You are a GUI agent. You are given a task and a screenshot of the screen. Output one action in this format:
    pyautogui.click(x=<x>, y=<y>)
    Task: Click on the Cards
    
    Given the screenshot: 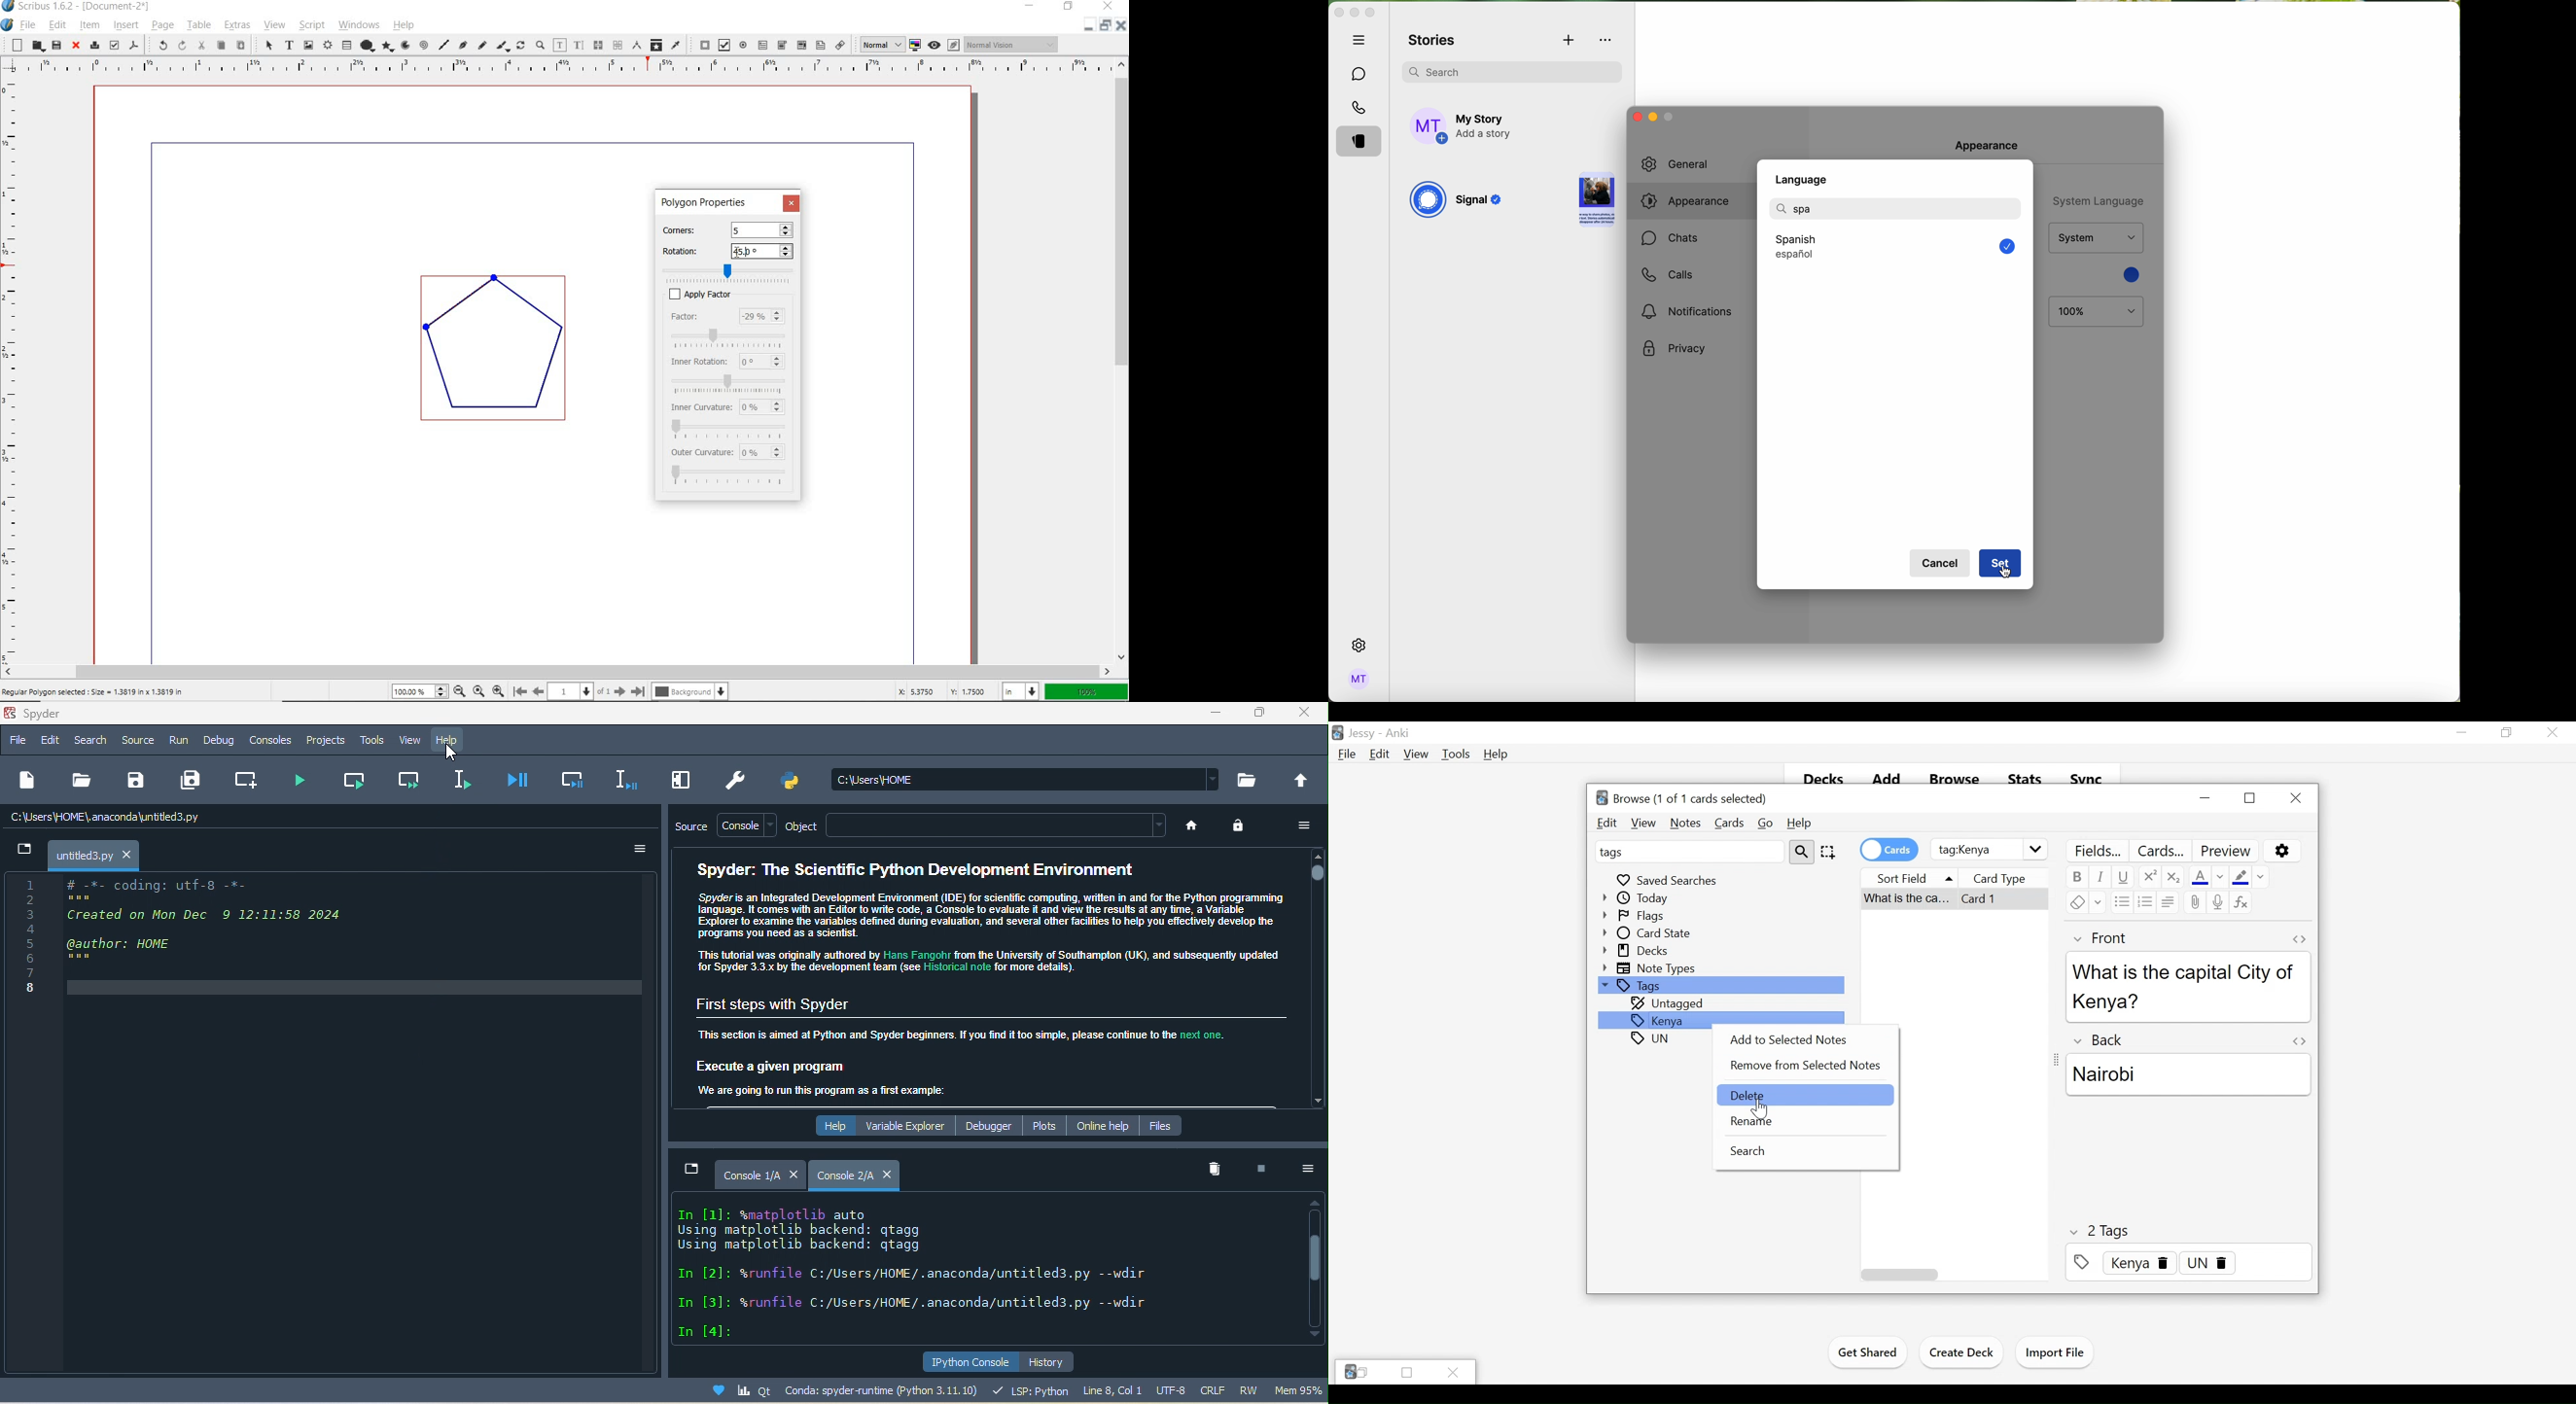 What is the action you would take?
    pyautogui.click(x=1728, y=824)
    